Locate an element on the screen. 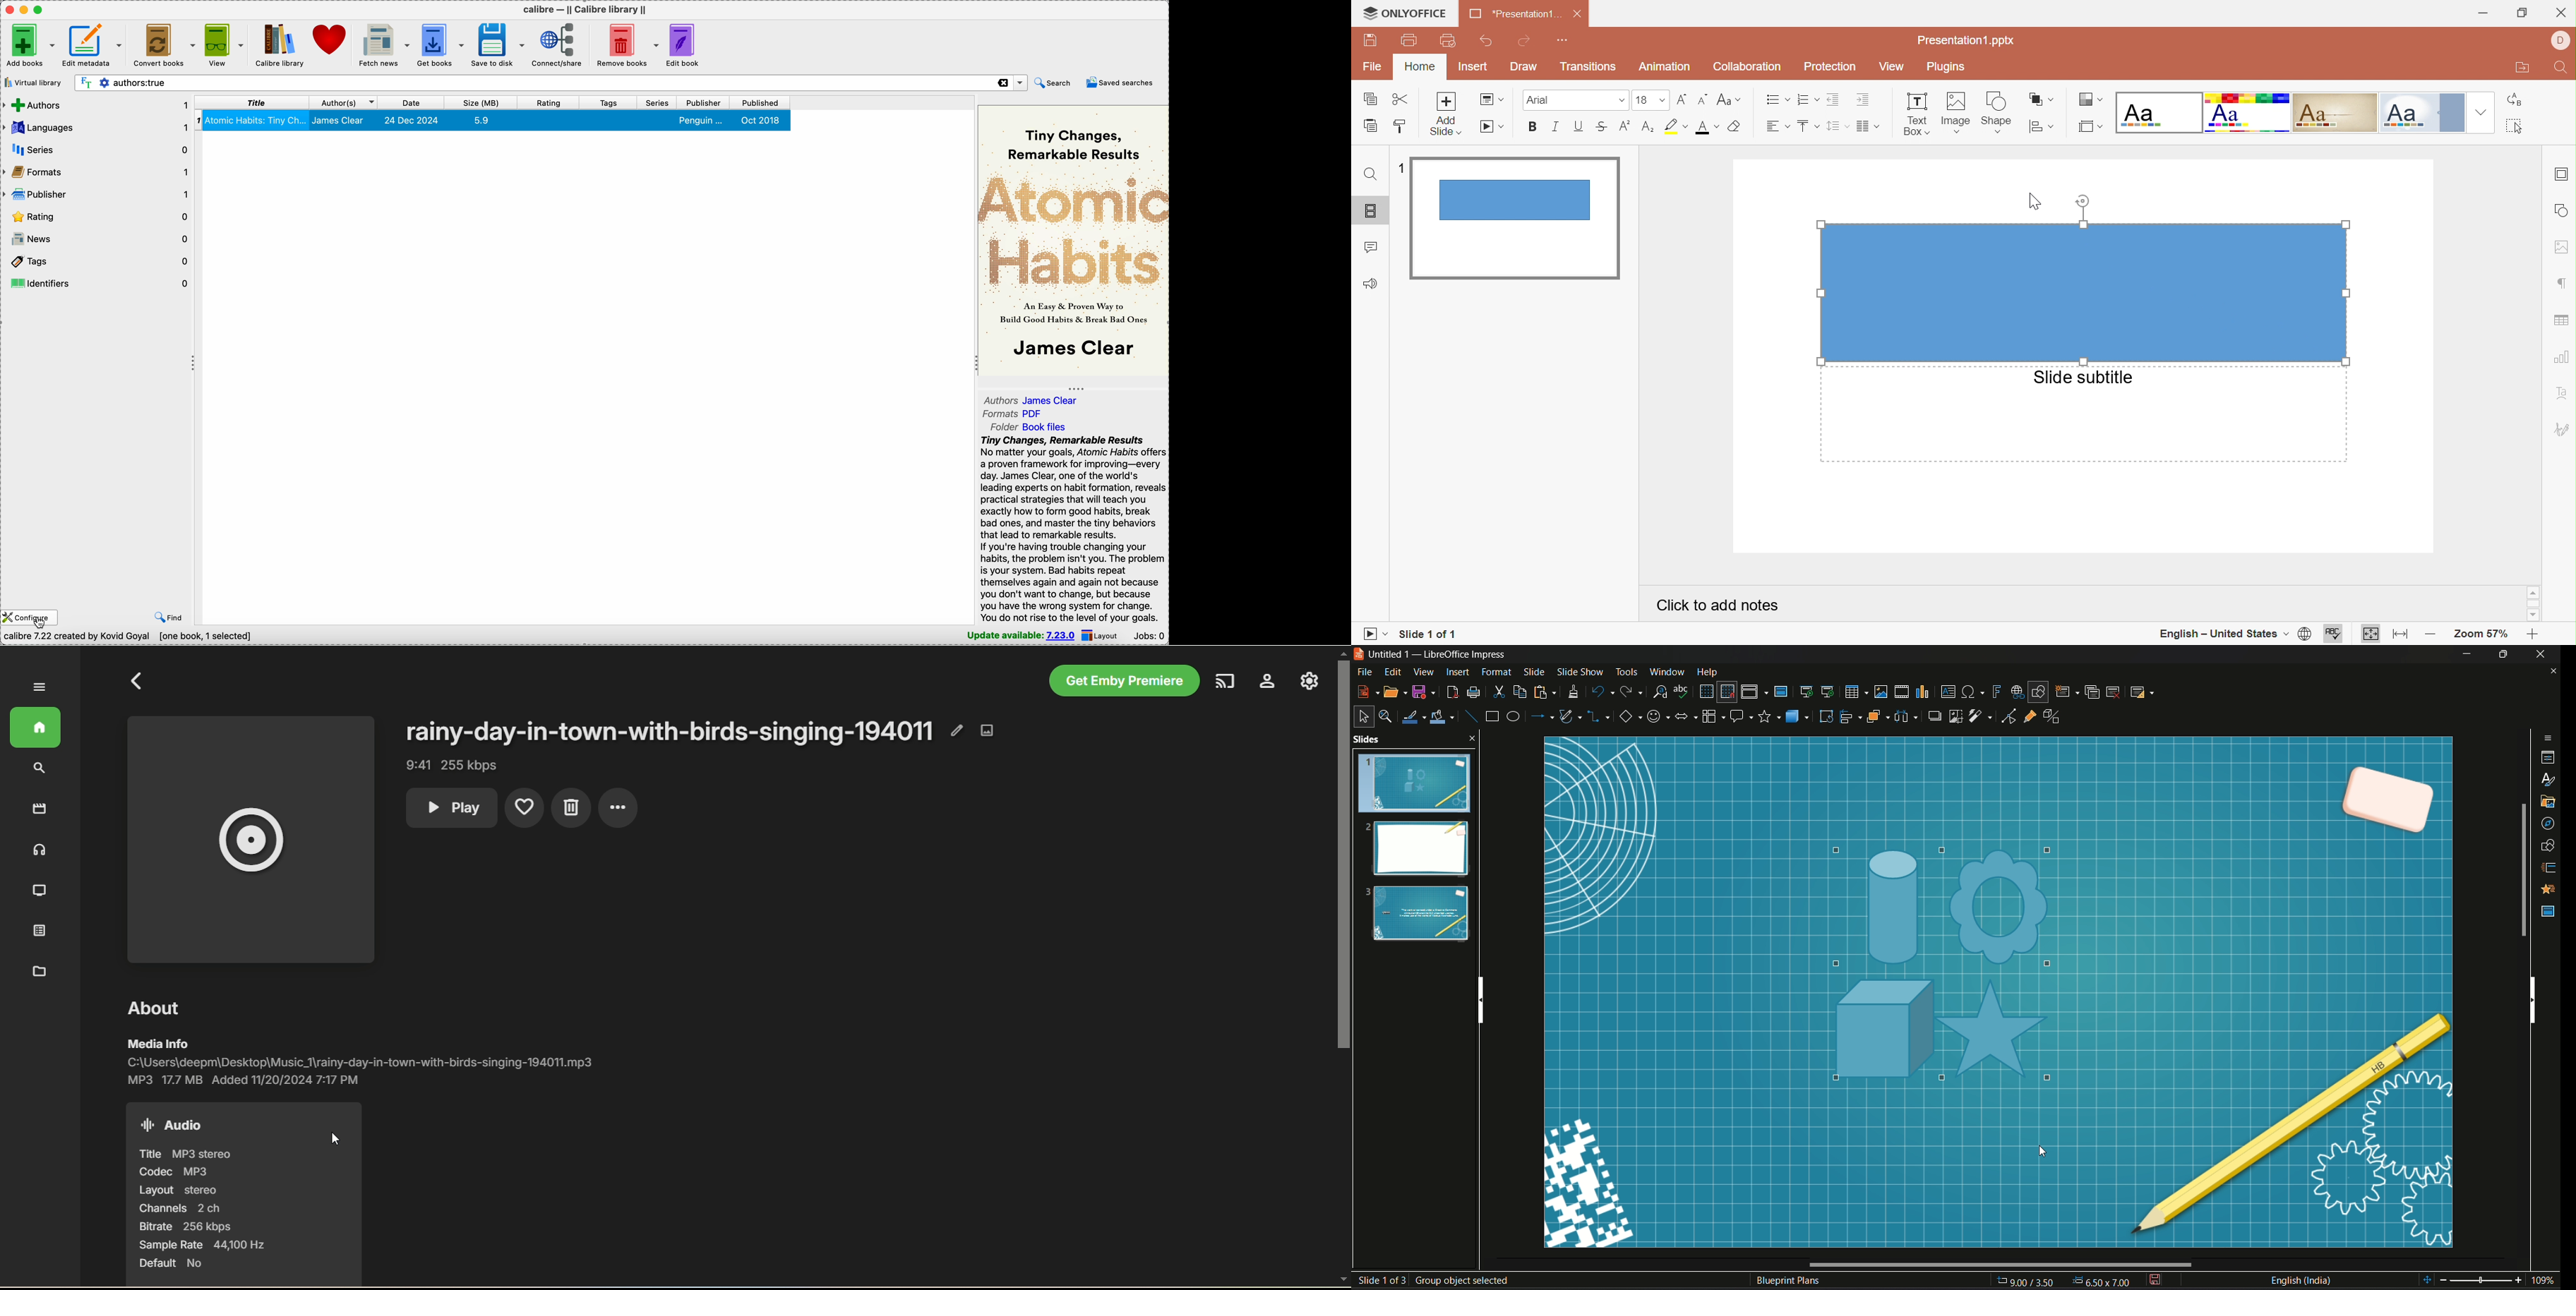  Numbering is located at coordinates (1808, 99).